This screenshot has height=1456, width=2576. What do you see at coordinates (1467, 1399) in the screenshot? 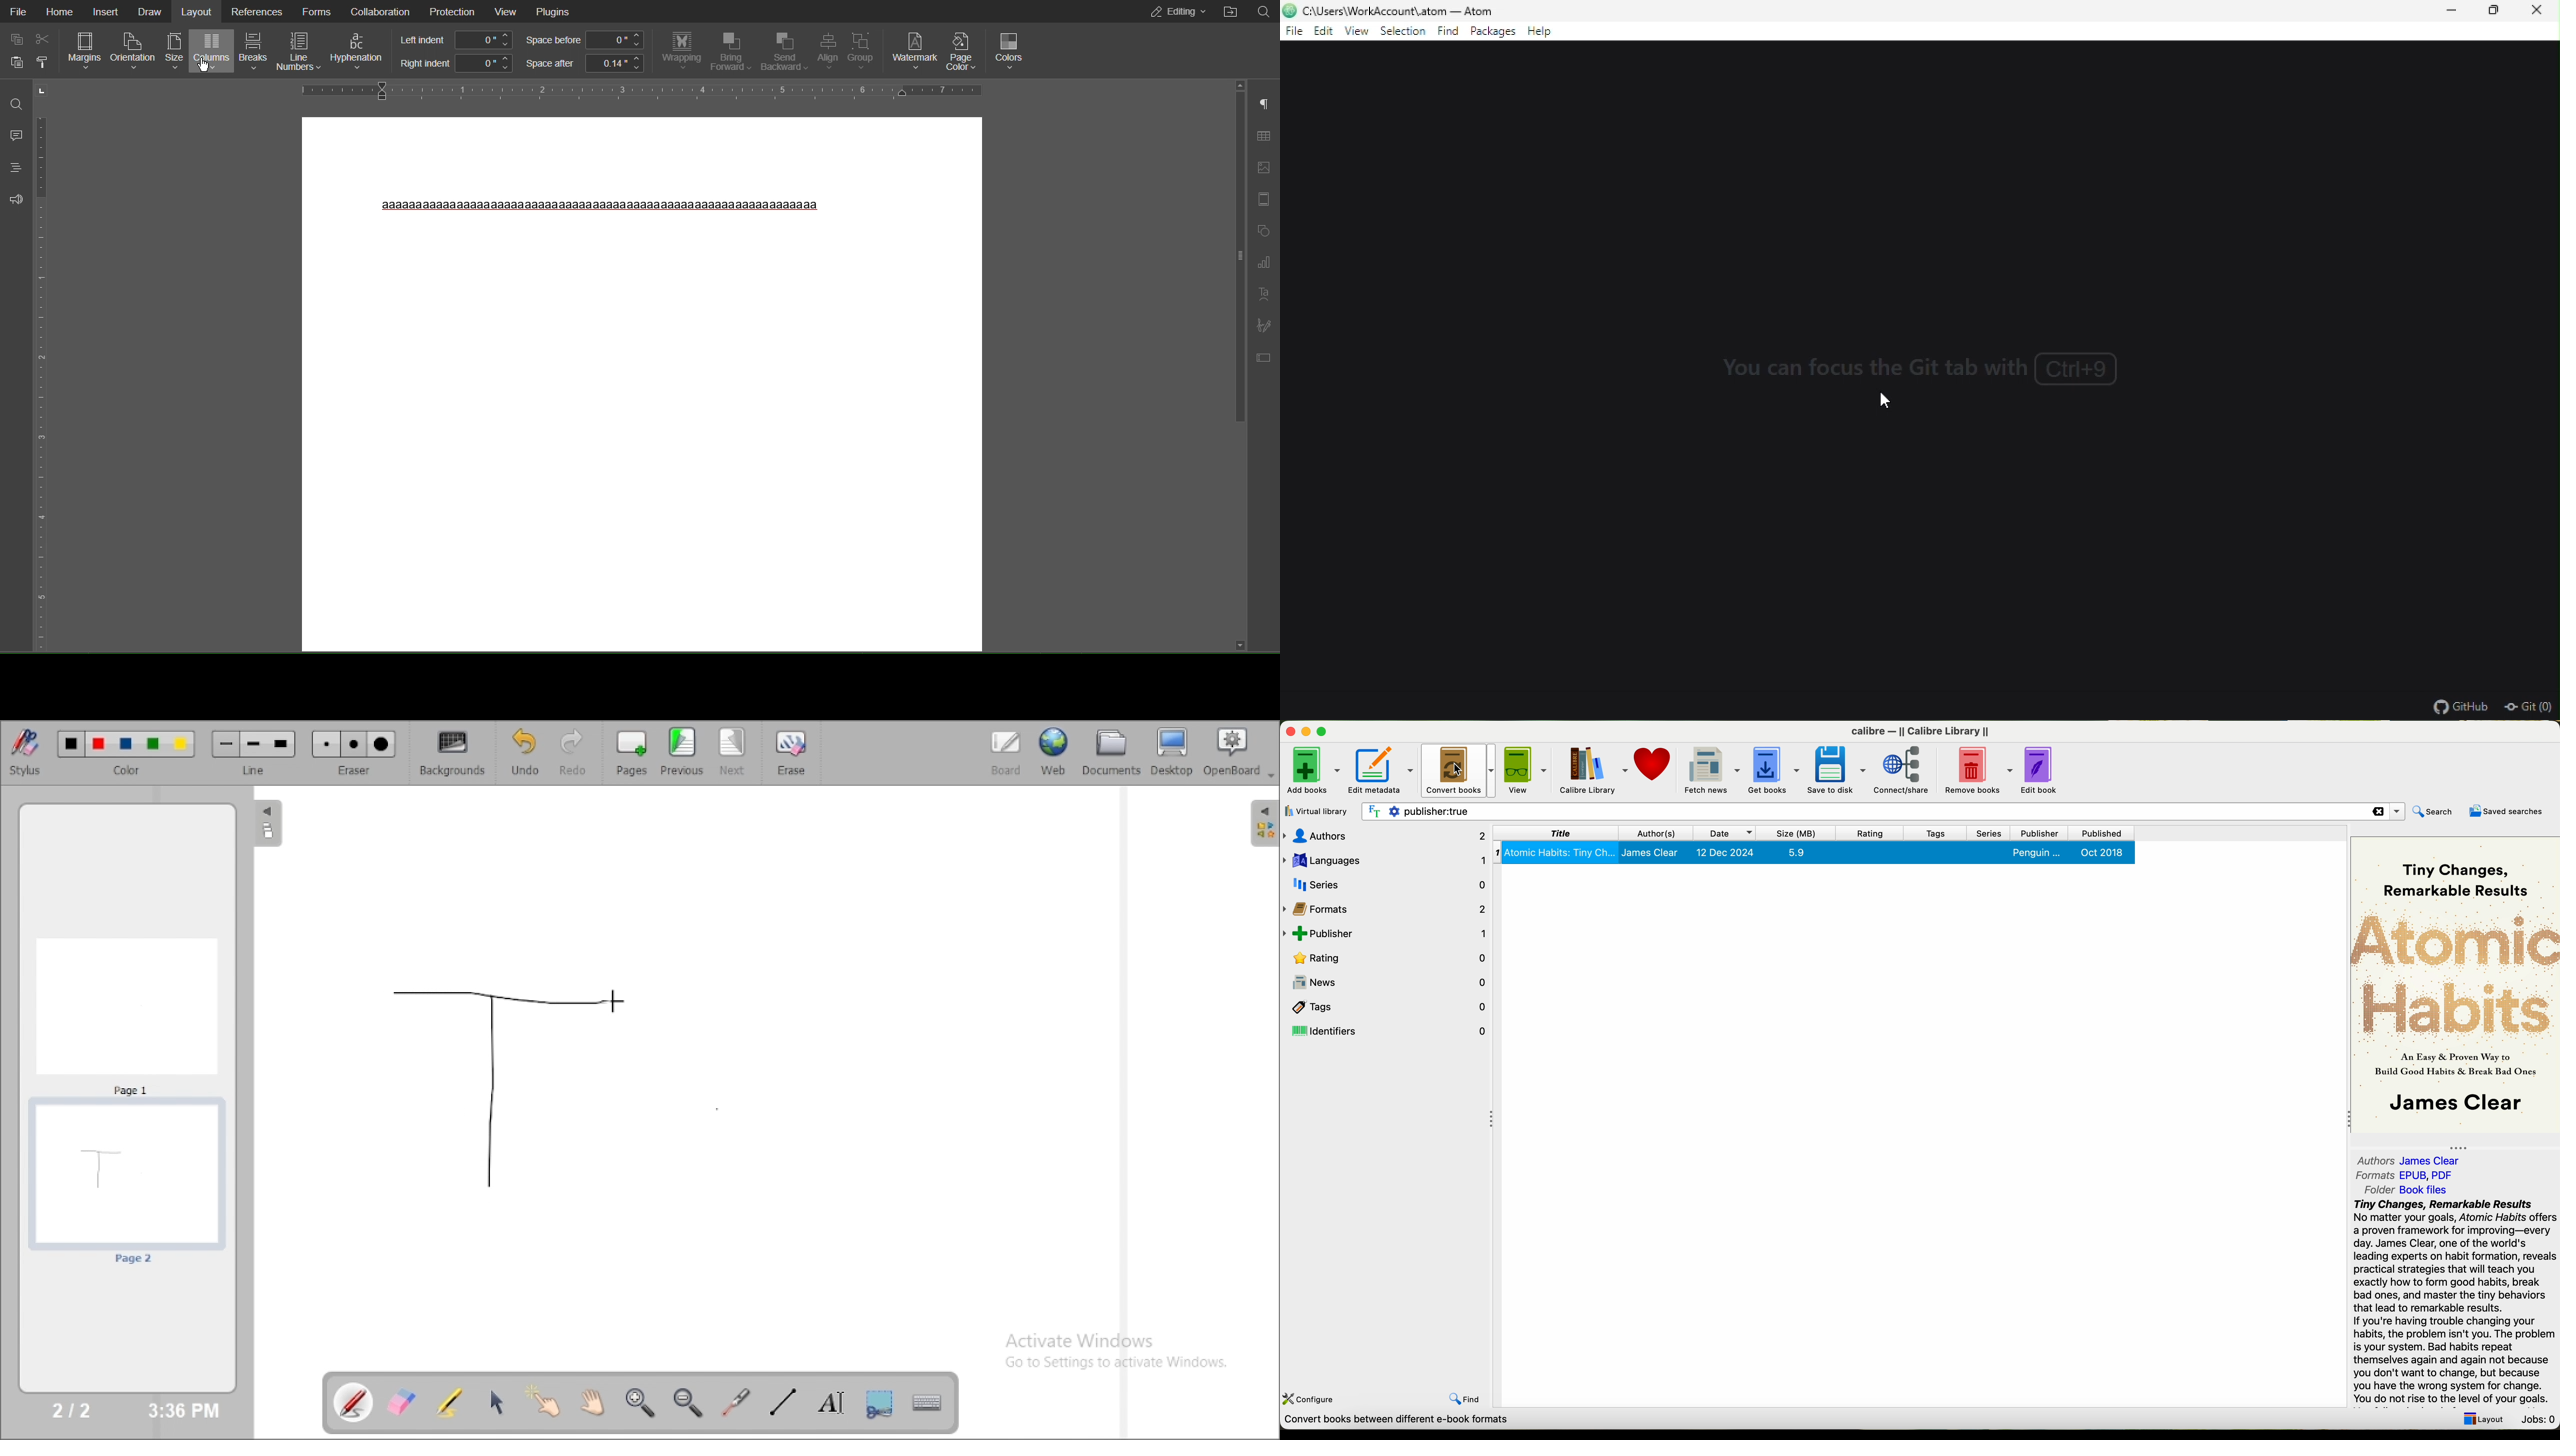
I see `find` at bounding box center [1467, 1399].